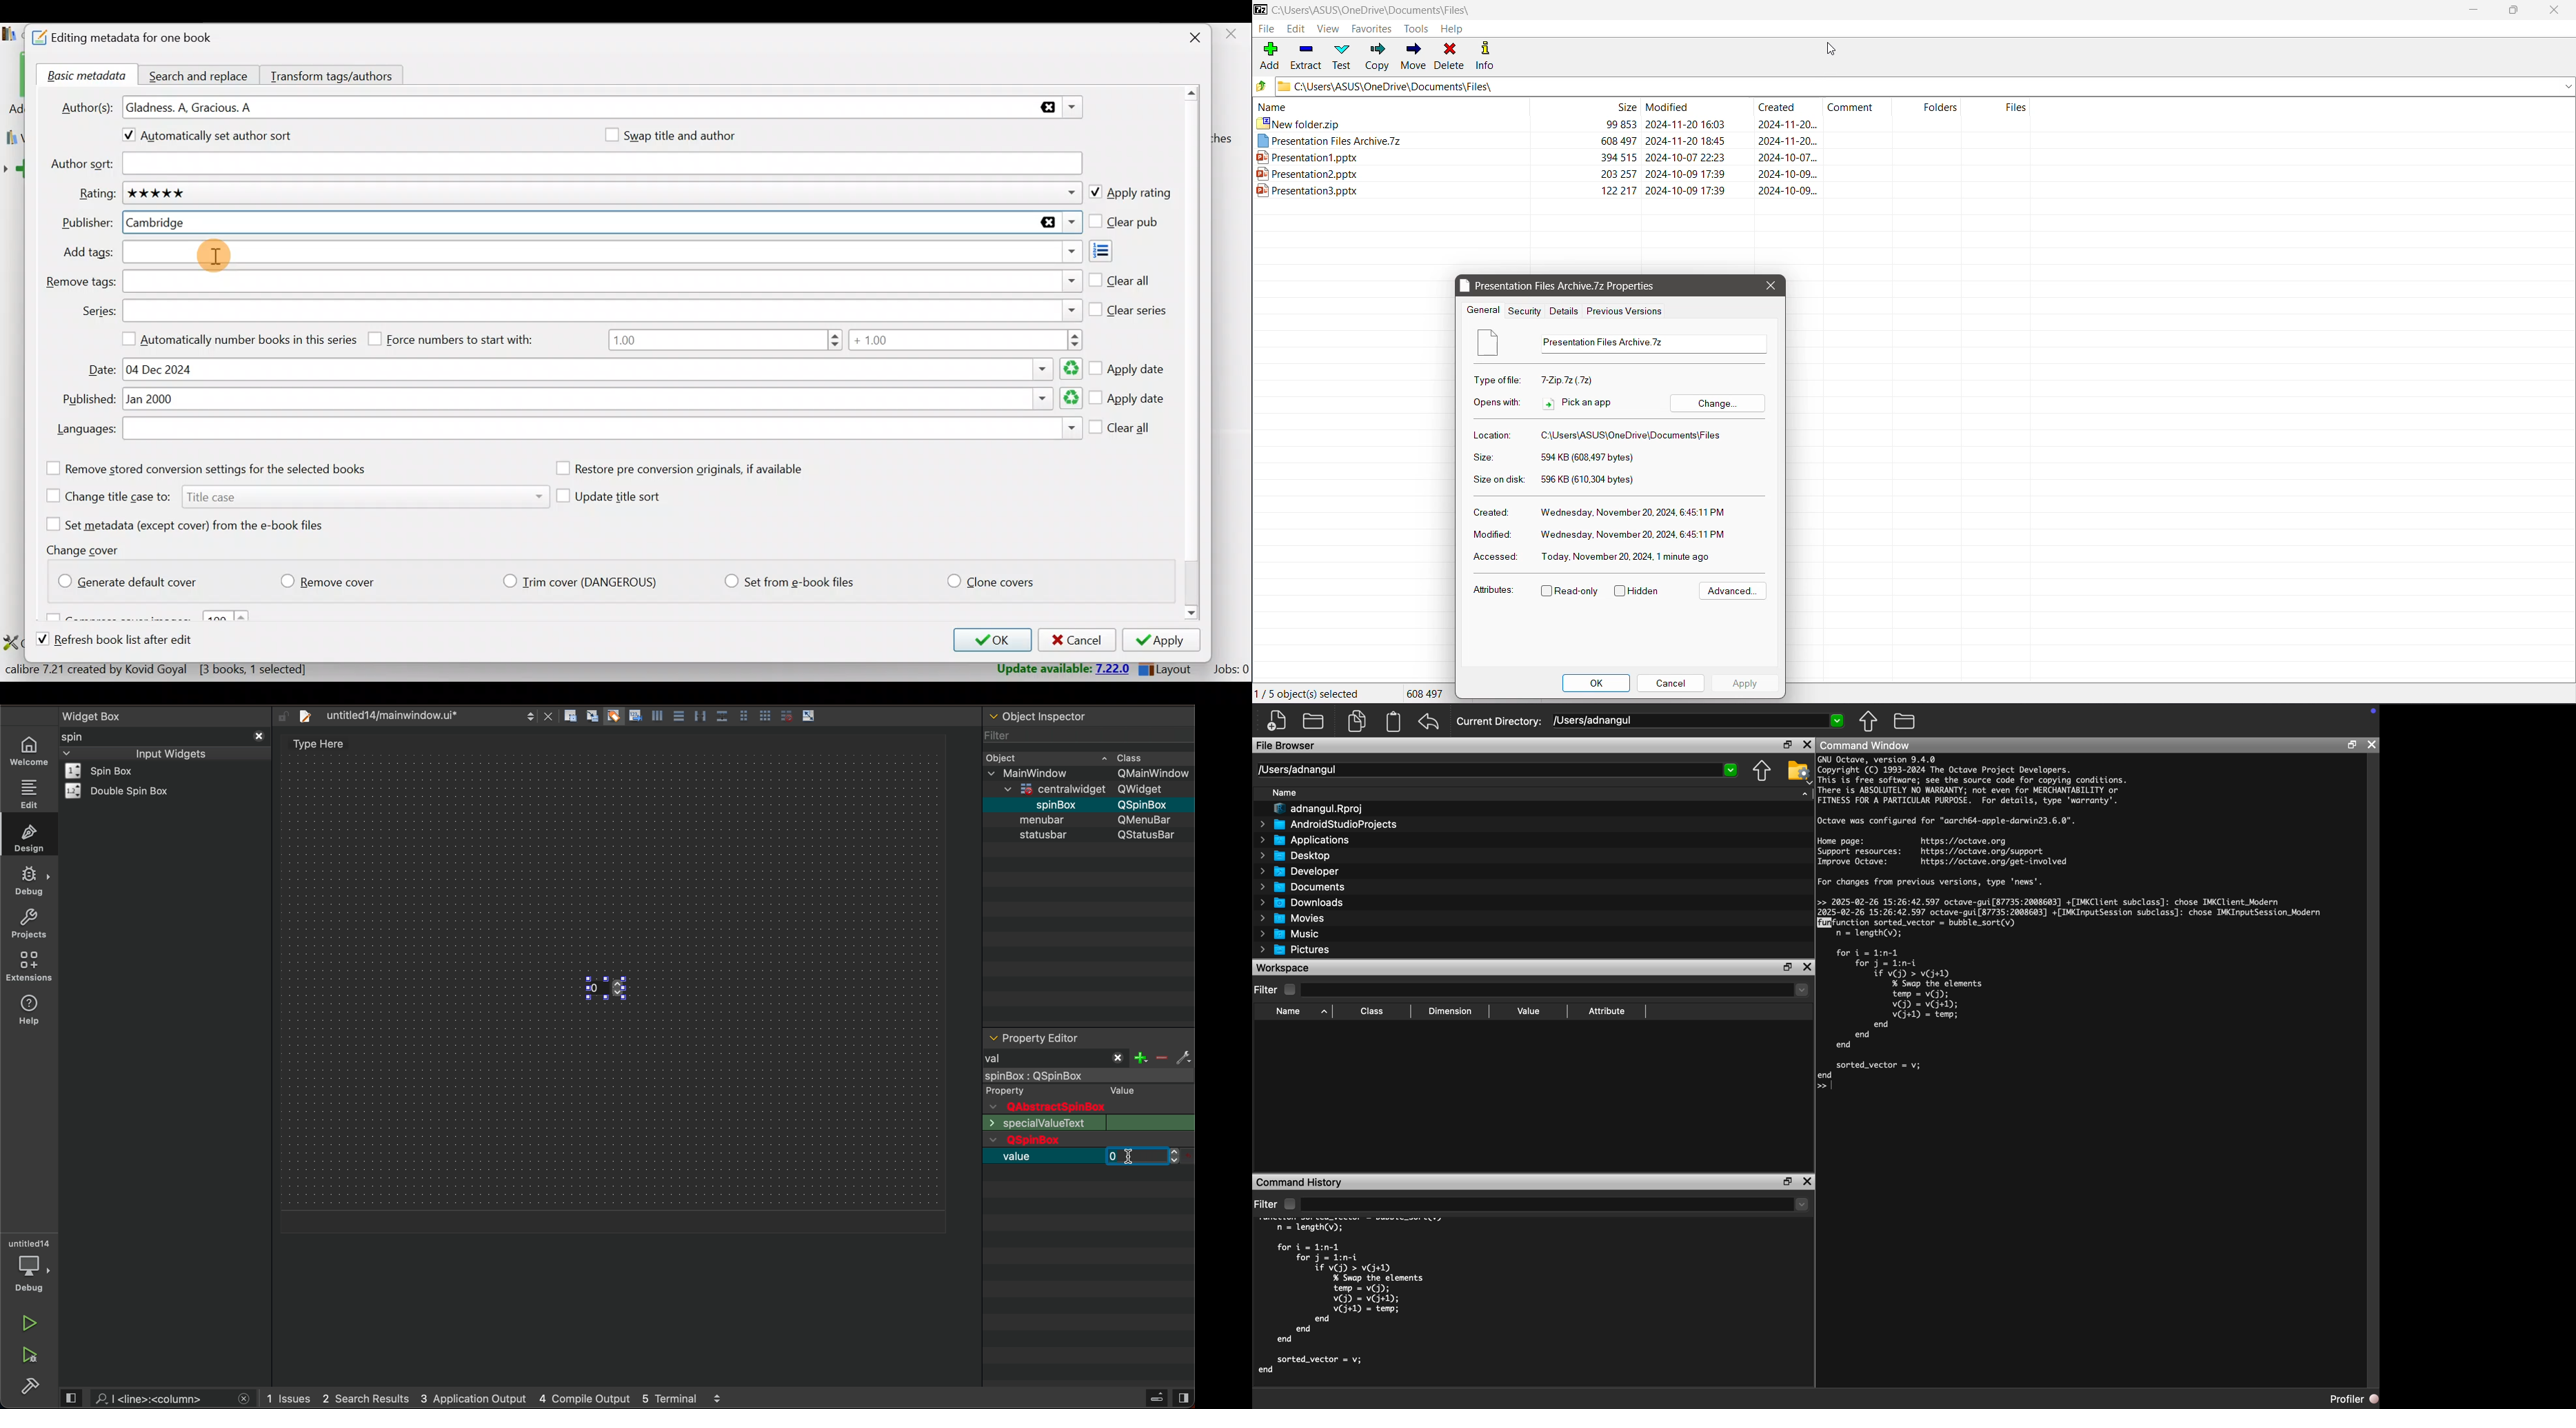 The width and height of the screenshot is (2576, 1428). Describe the element at coordinates (1262, 86) in the screenshot. I see `Move Up one level` at that location.